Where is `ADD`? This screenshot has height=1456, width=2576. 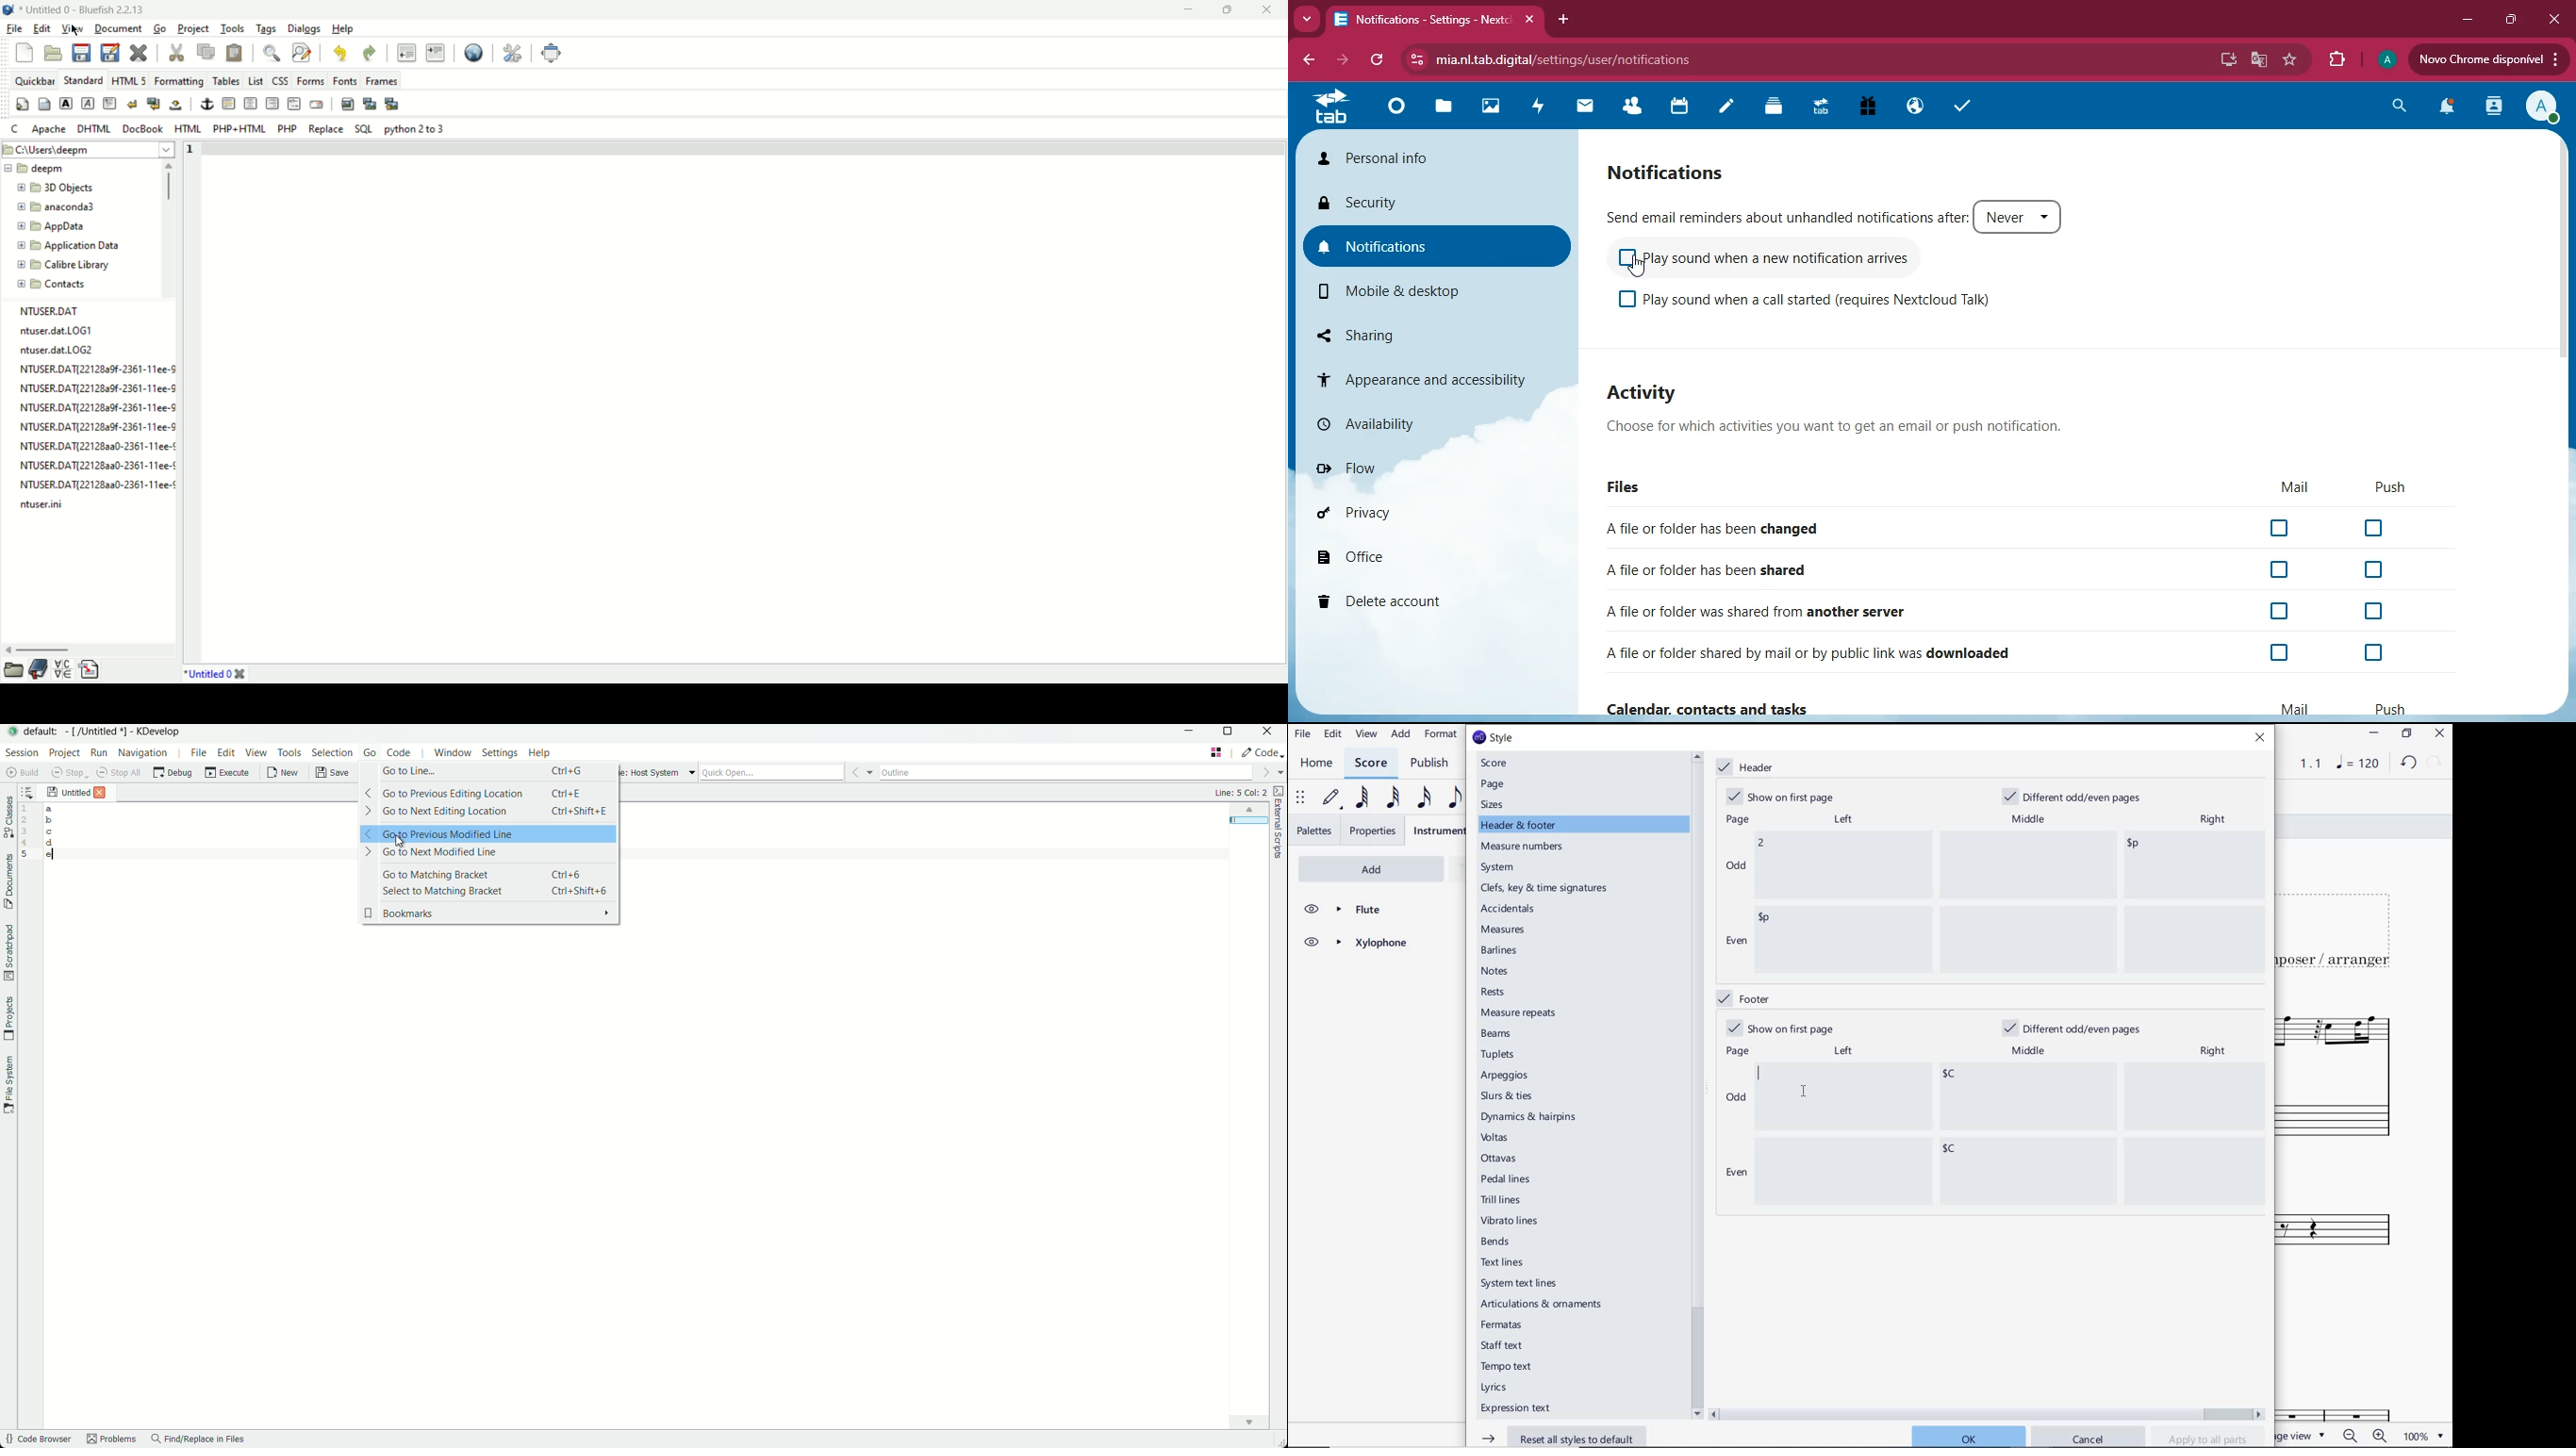
ADD is located at coordinates (1353, 868).